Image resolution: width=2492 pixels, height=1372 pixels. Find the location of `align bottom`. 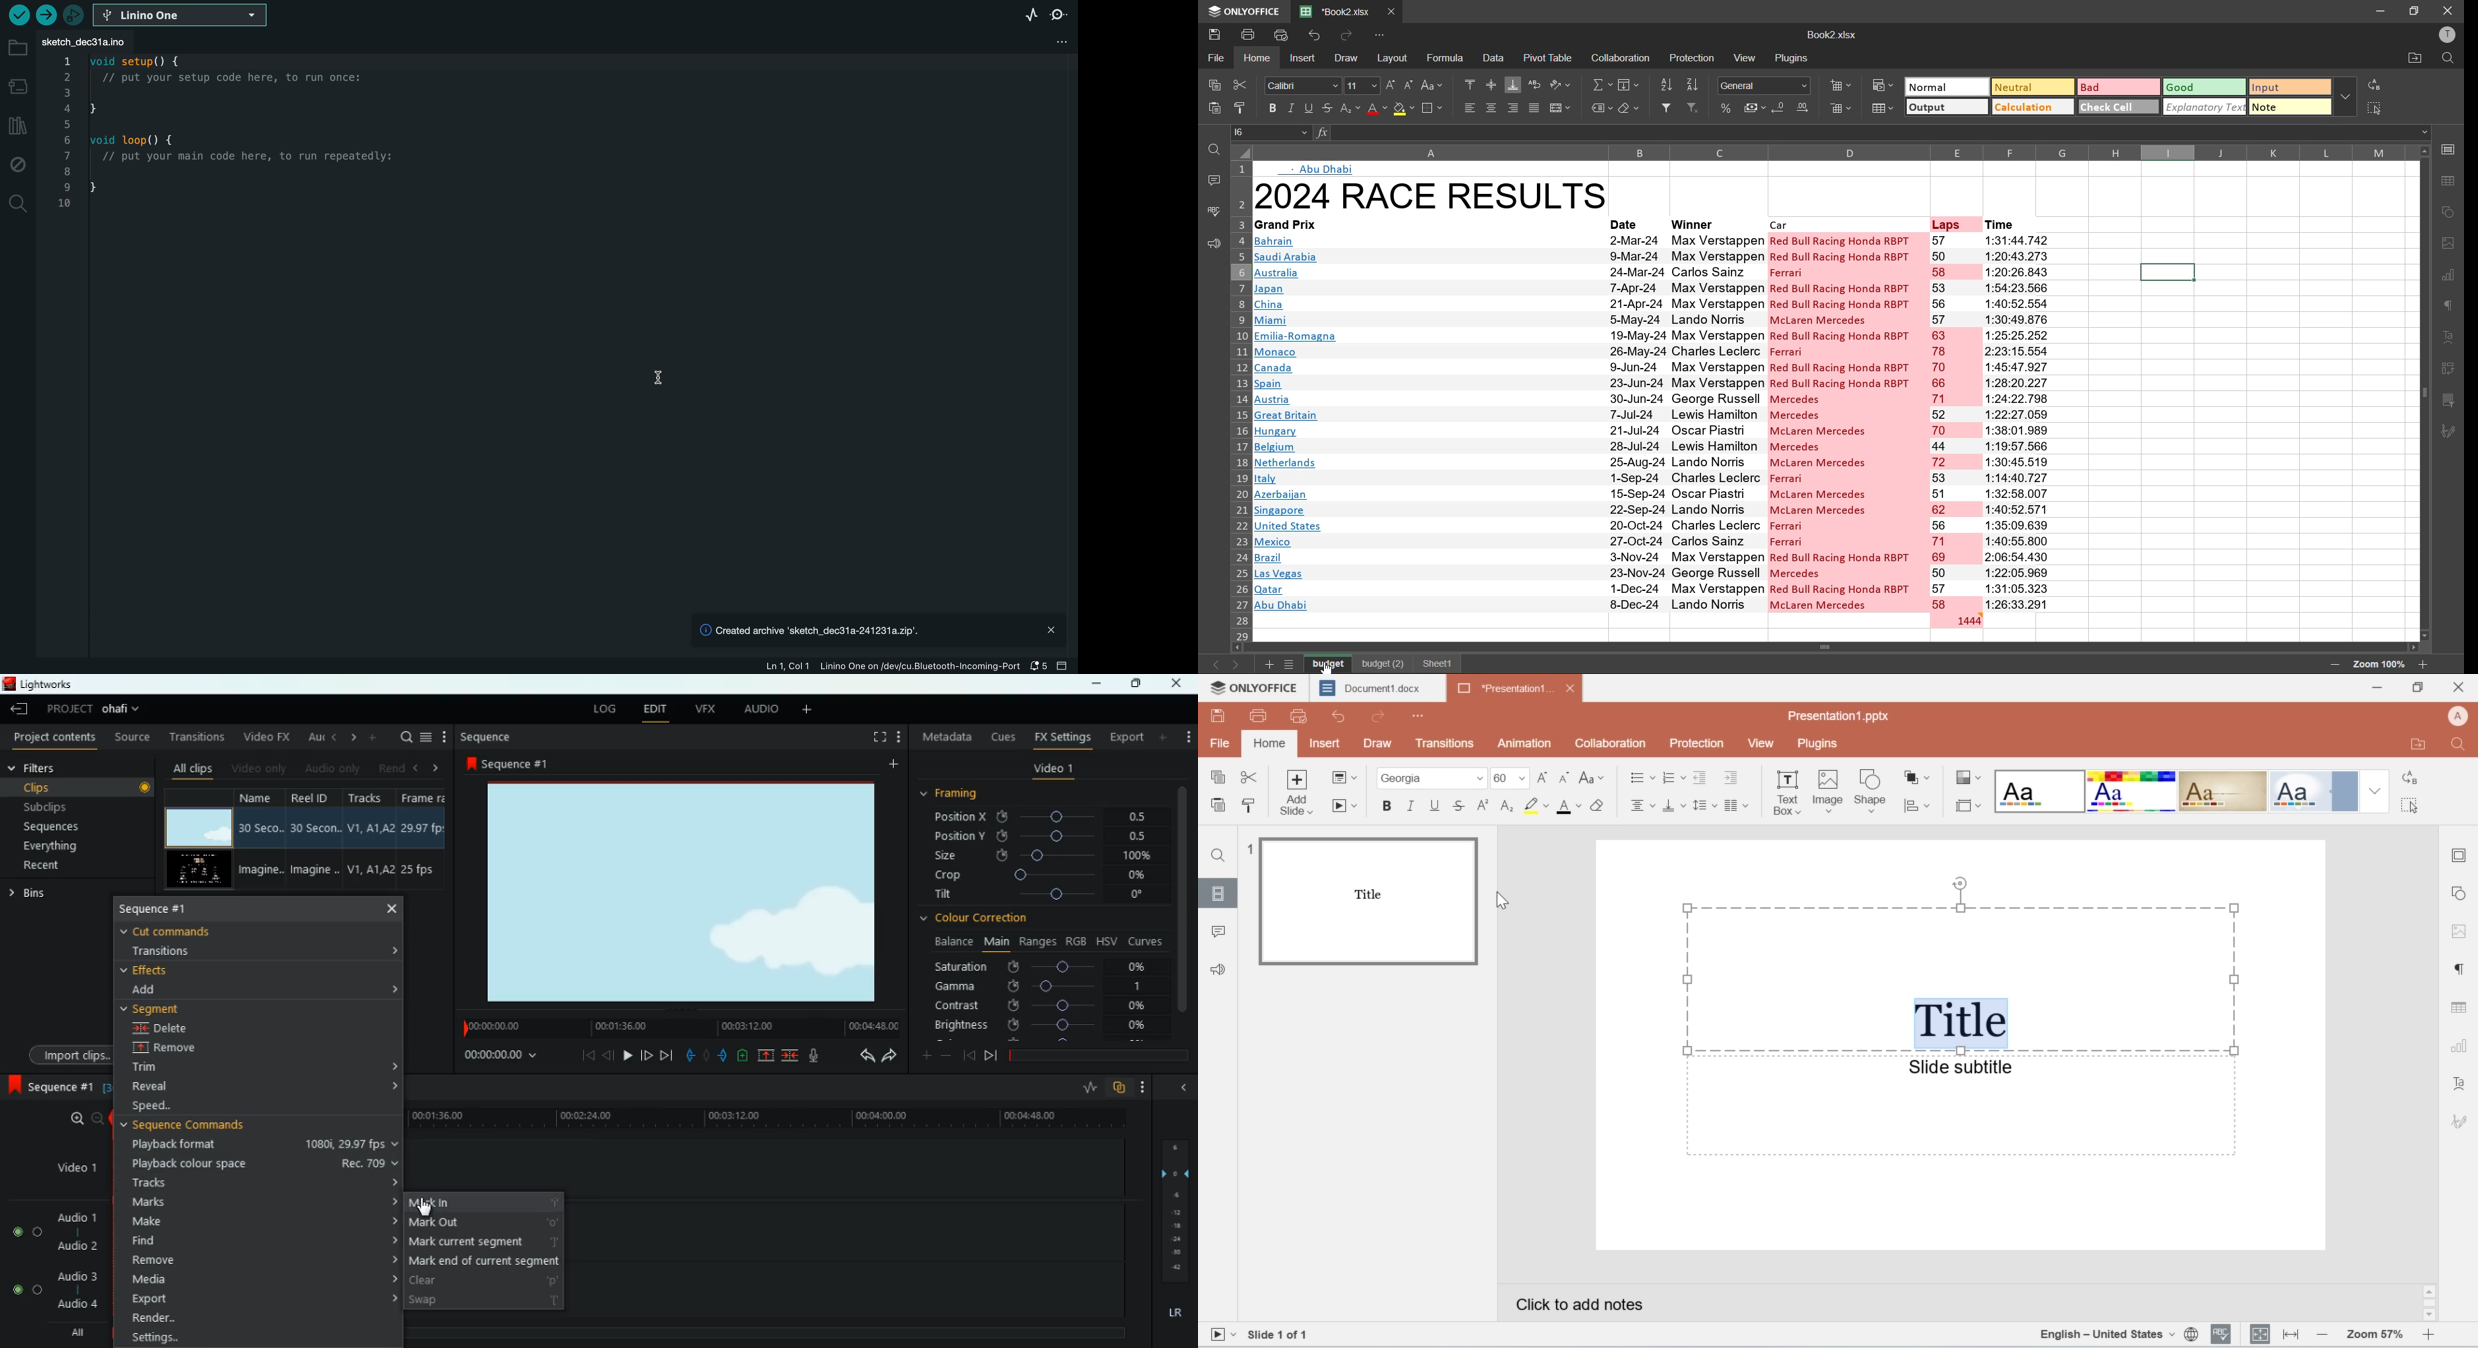

align bottom is located at coordinates (1673, 806).